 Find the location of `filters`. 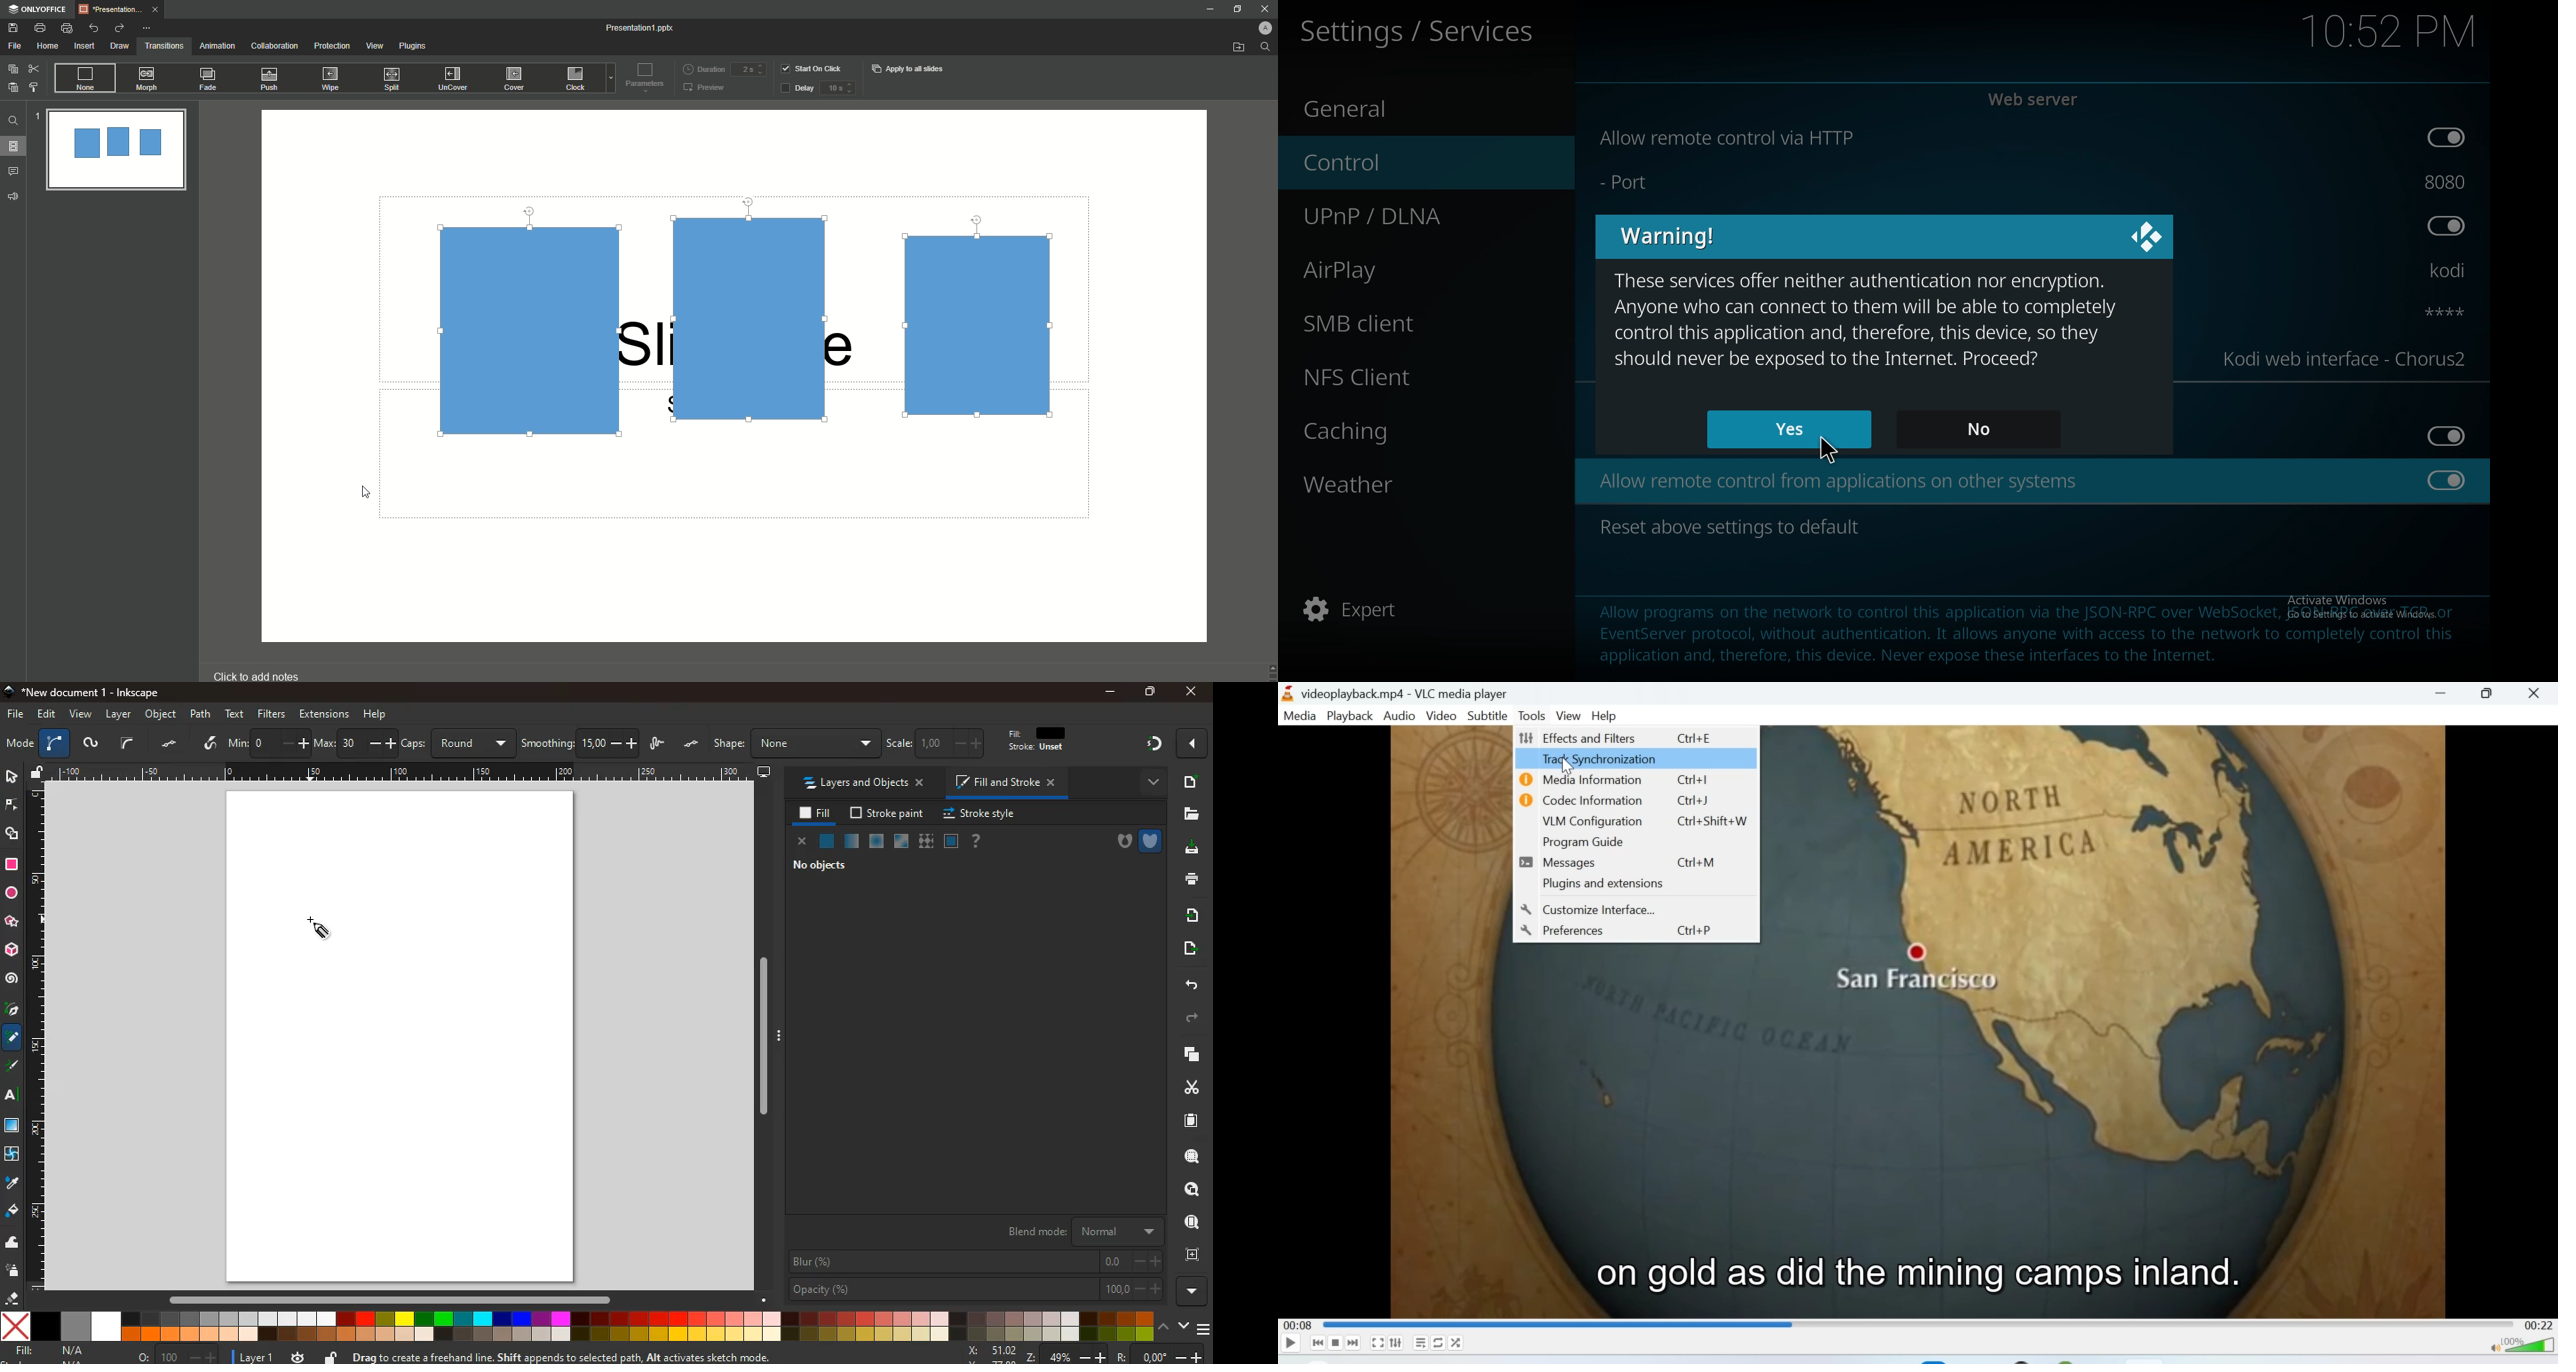

filters is located at coordinates (274, 714).